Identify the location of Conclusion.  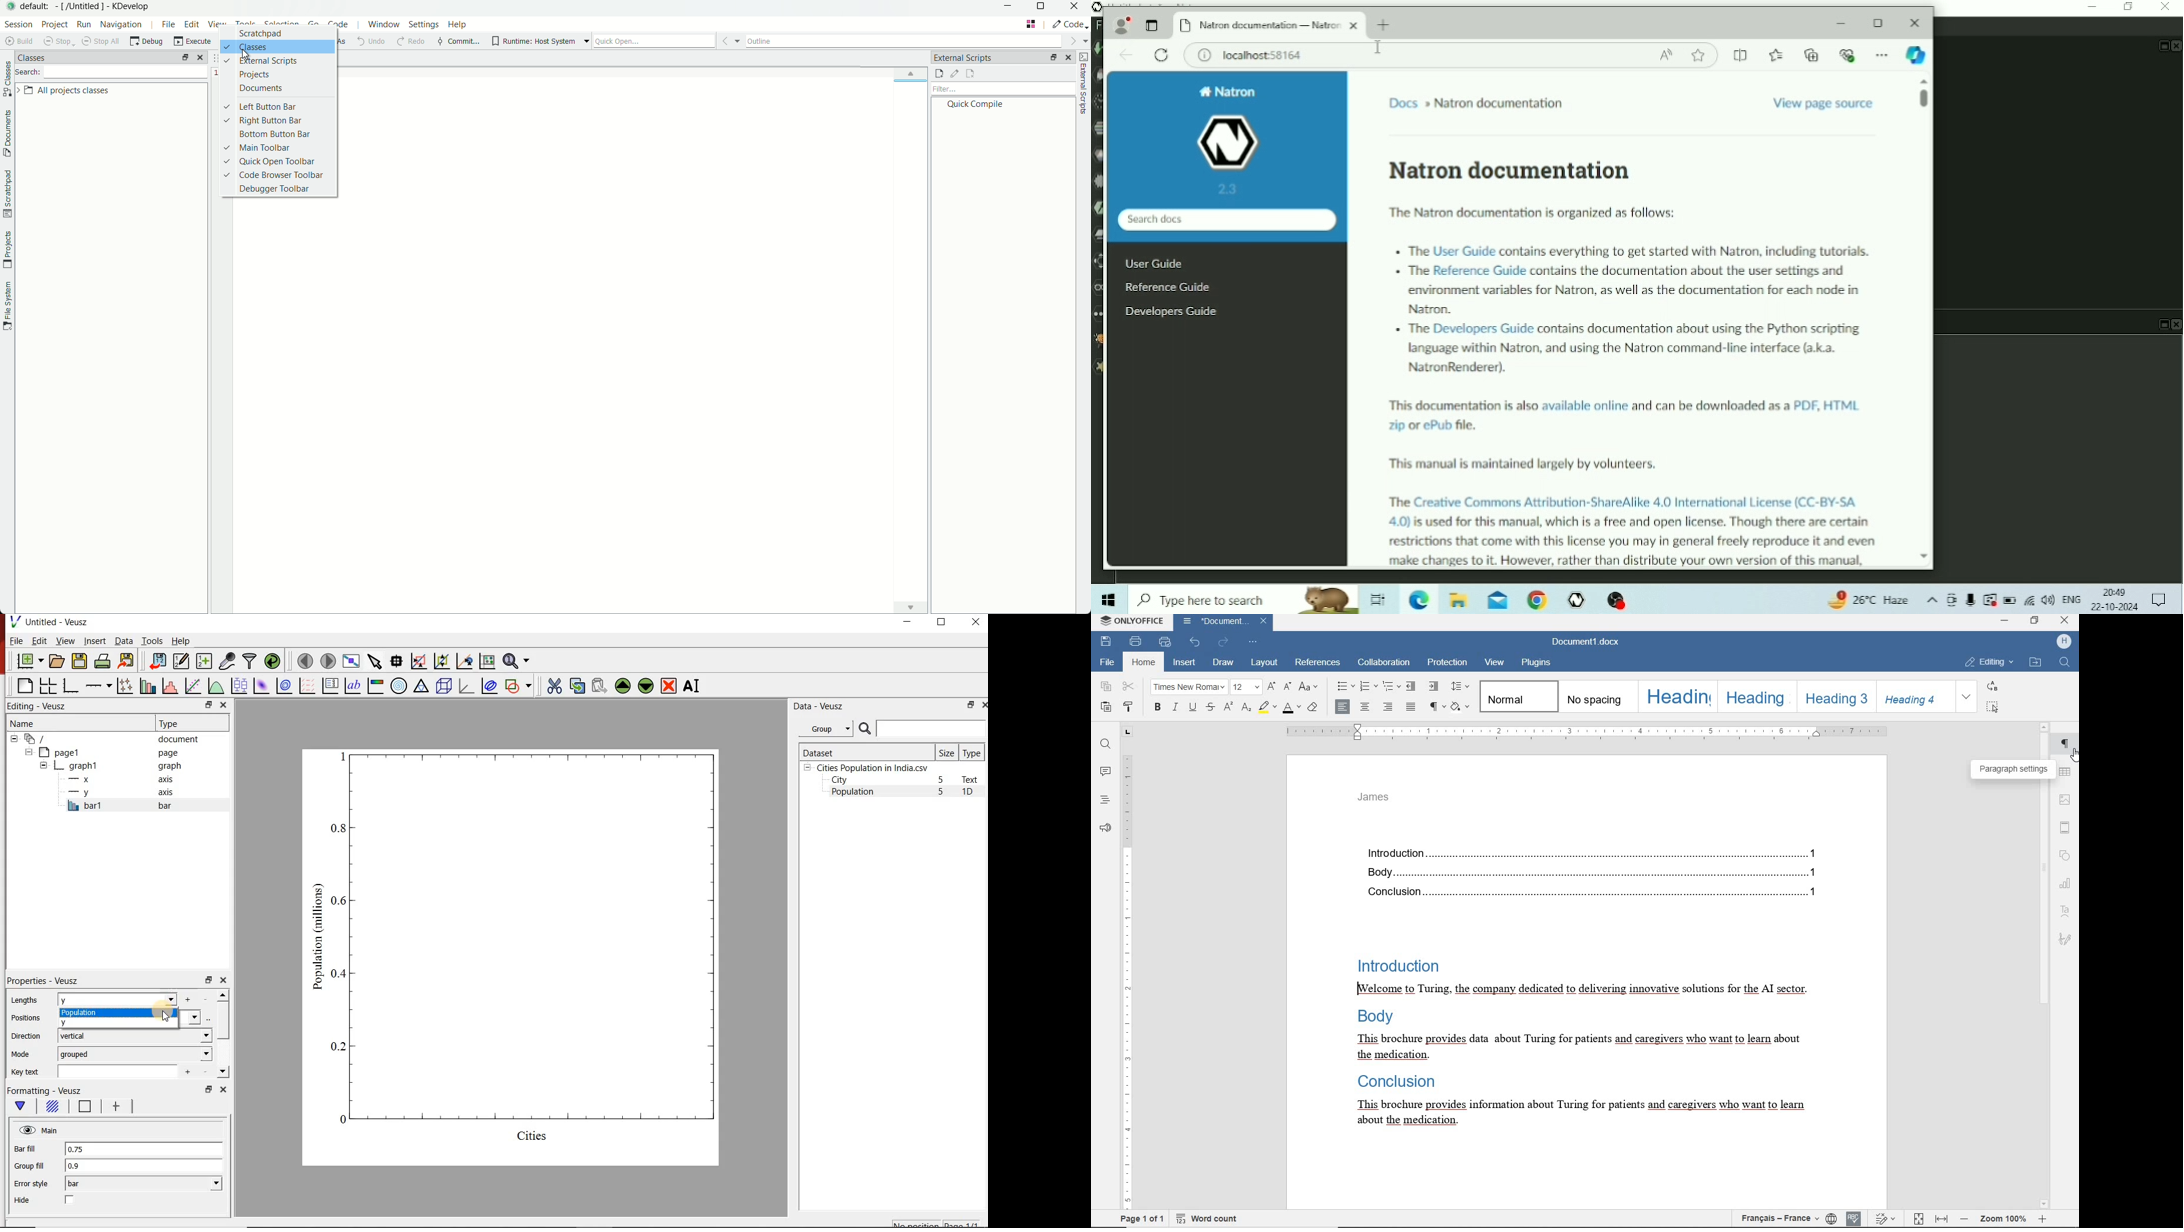
(1394, 1082).